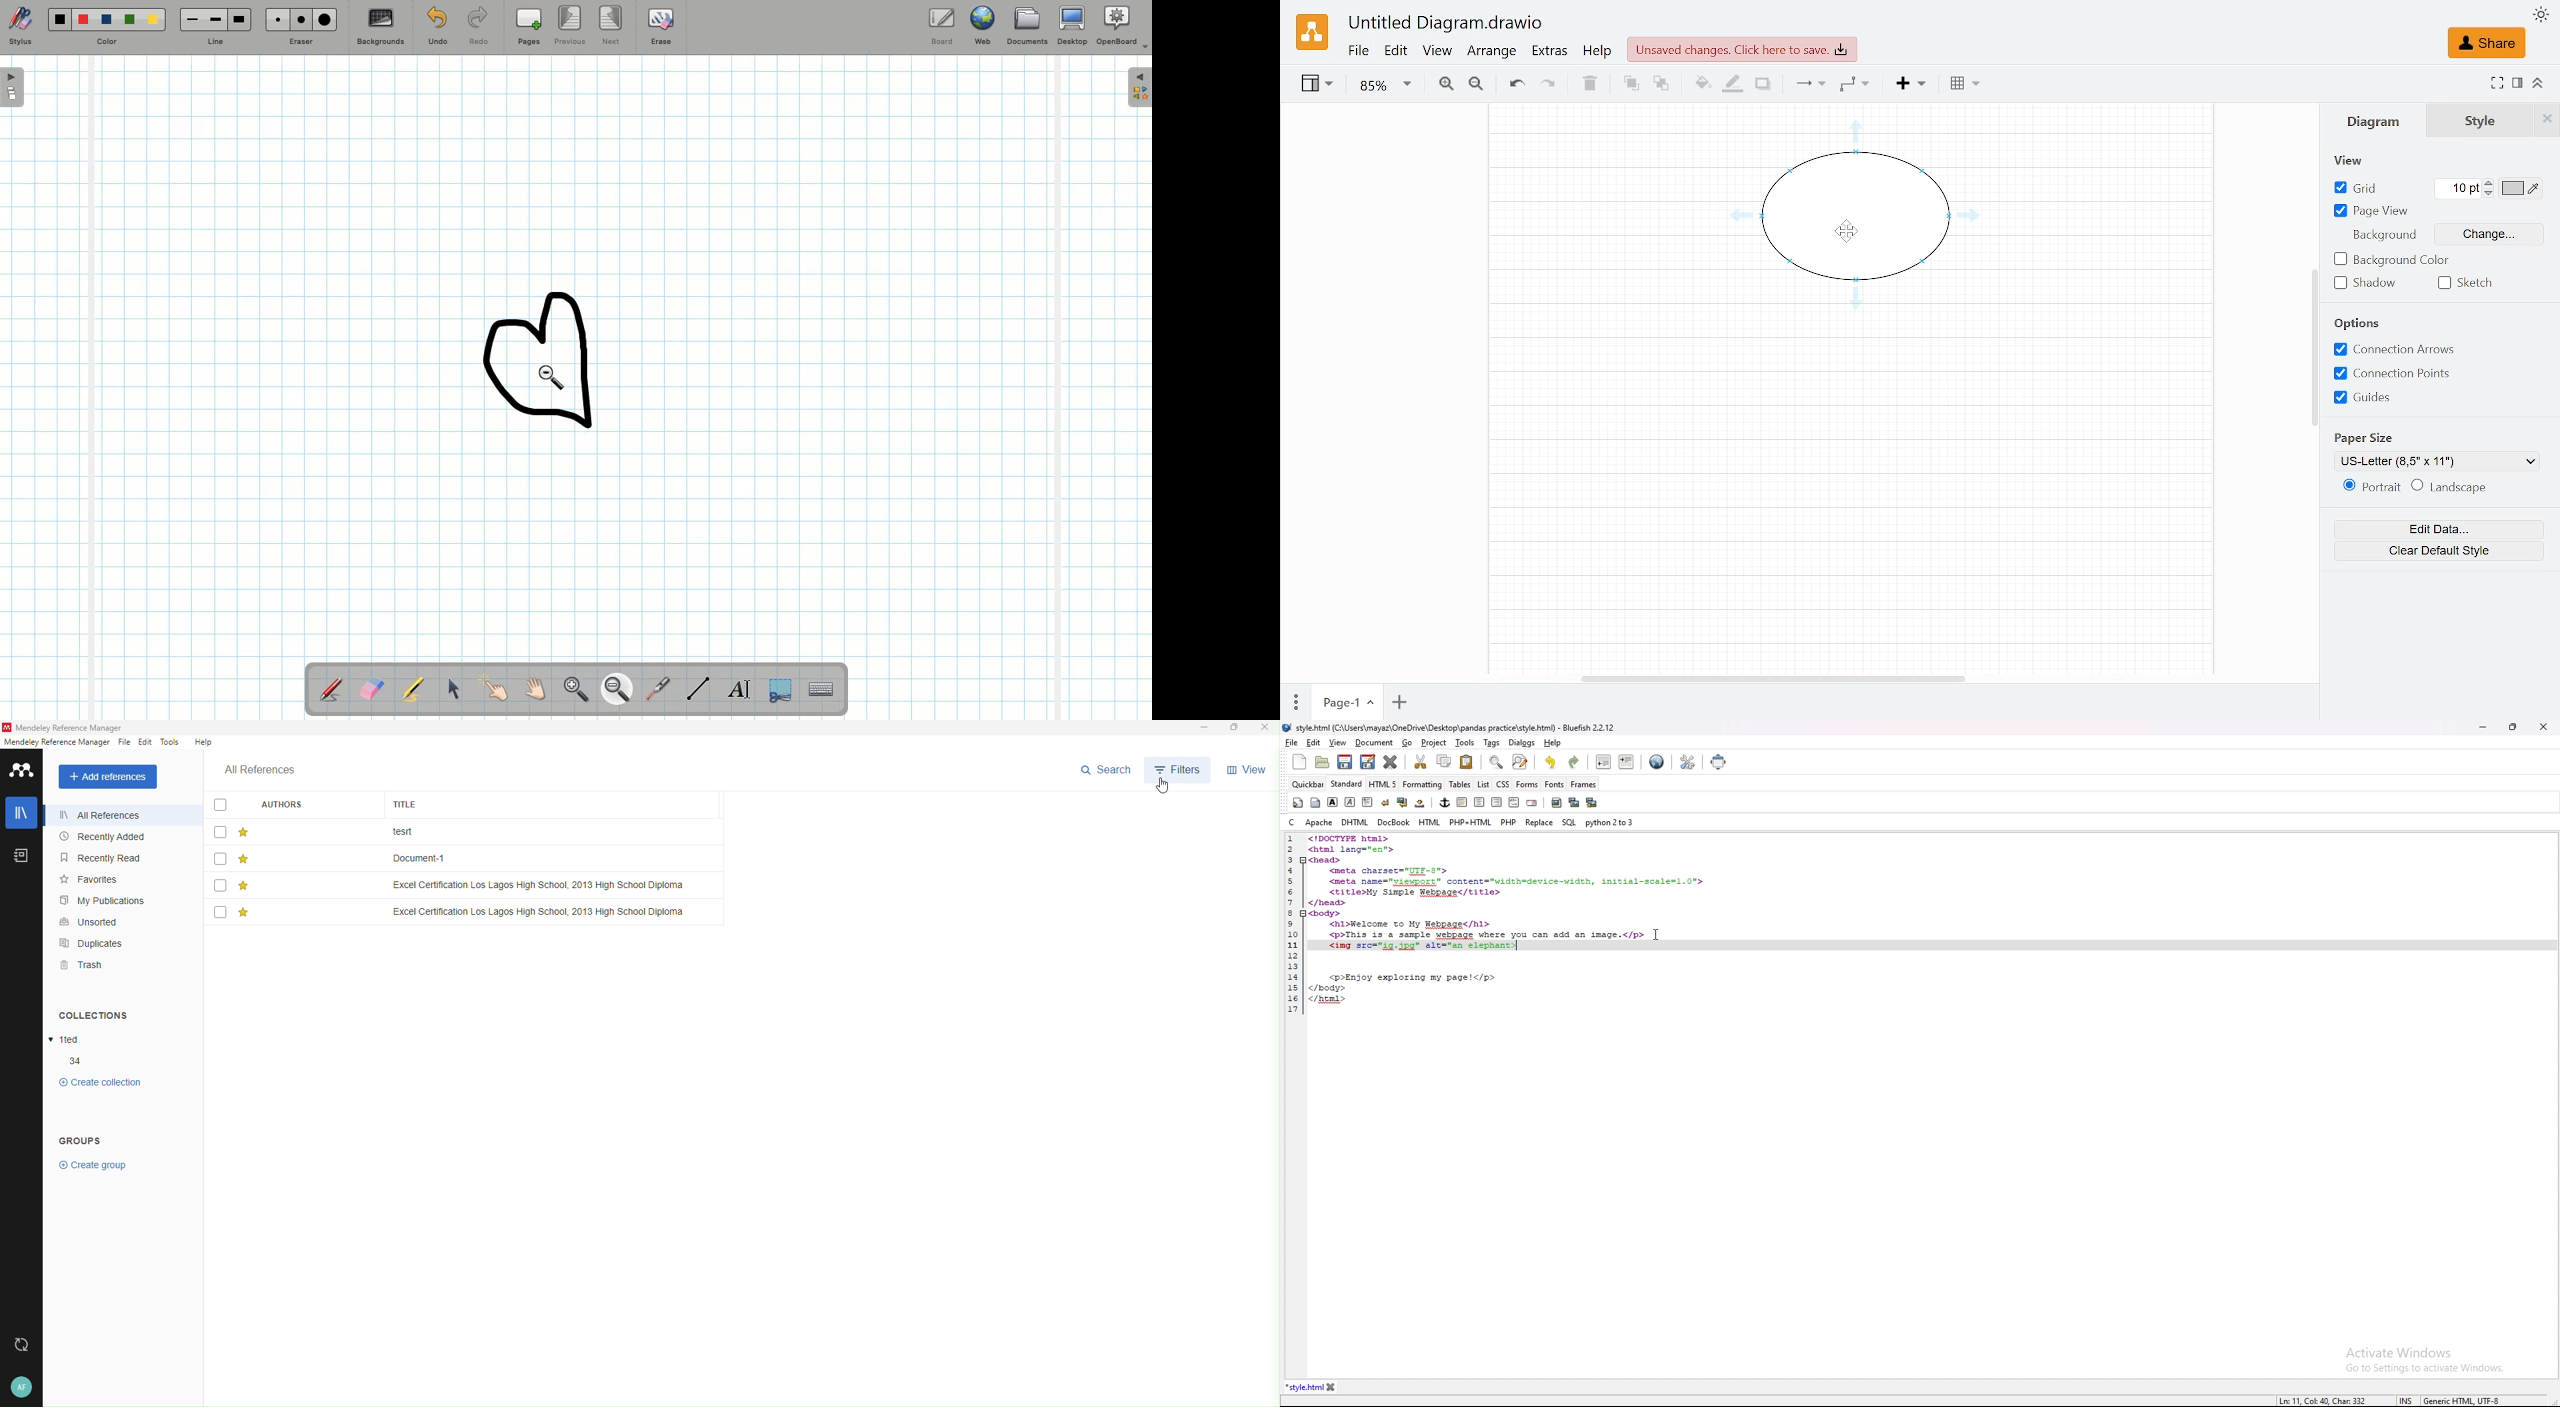  What do you see at coordinates (496, 689) in the screenshot?
I see `Pointer` at bounding box center [496, 689].